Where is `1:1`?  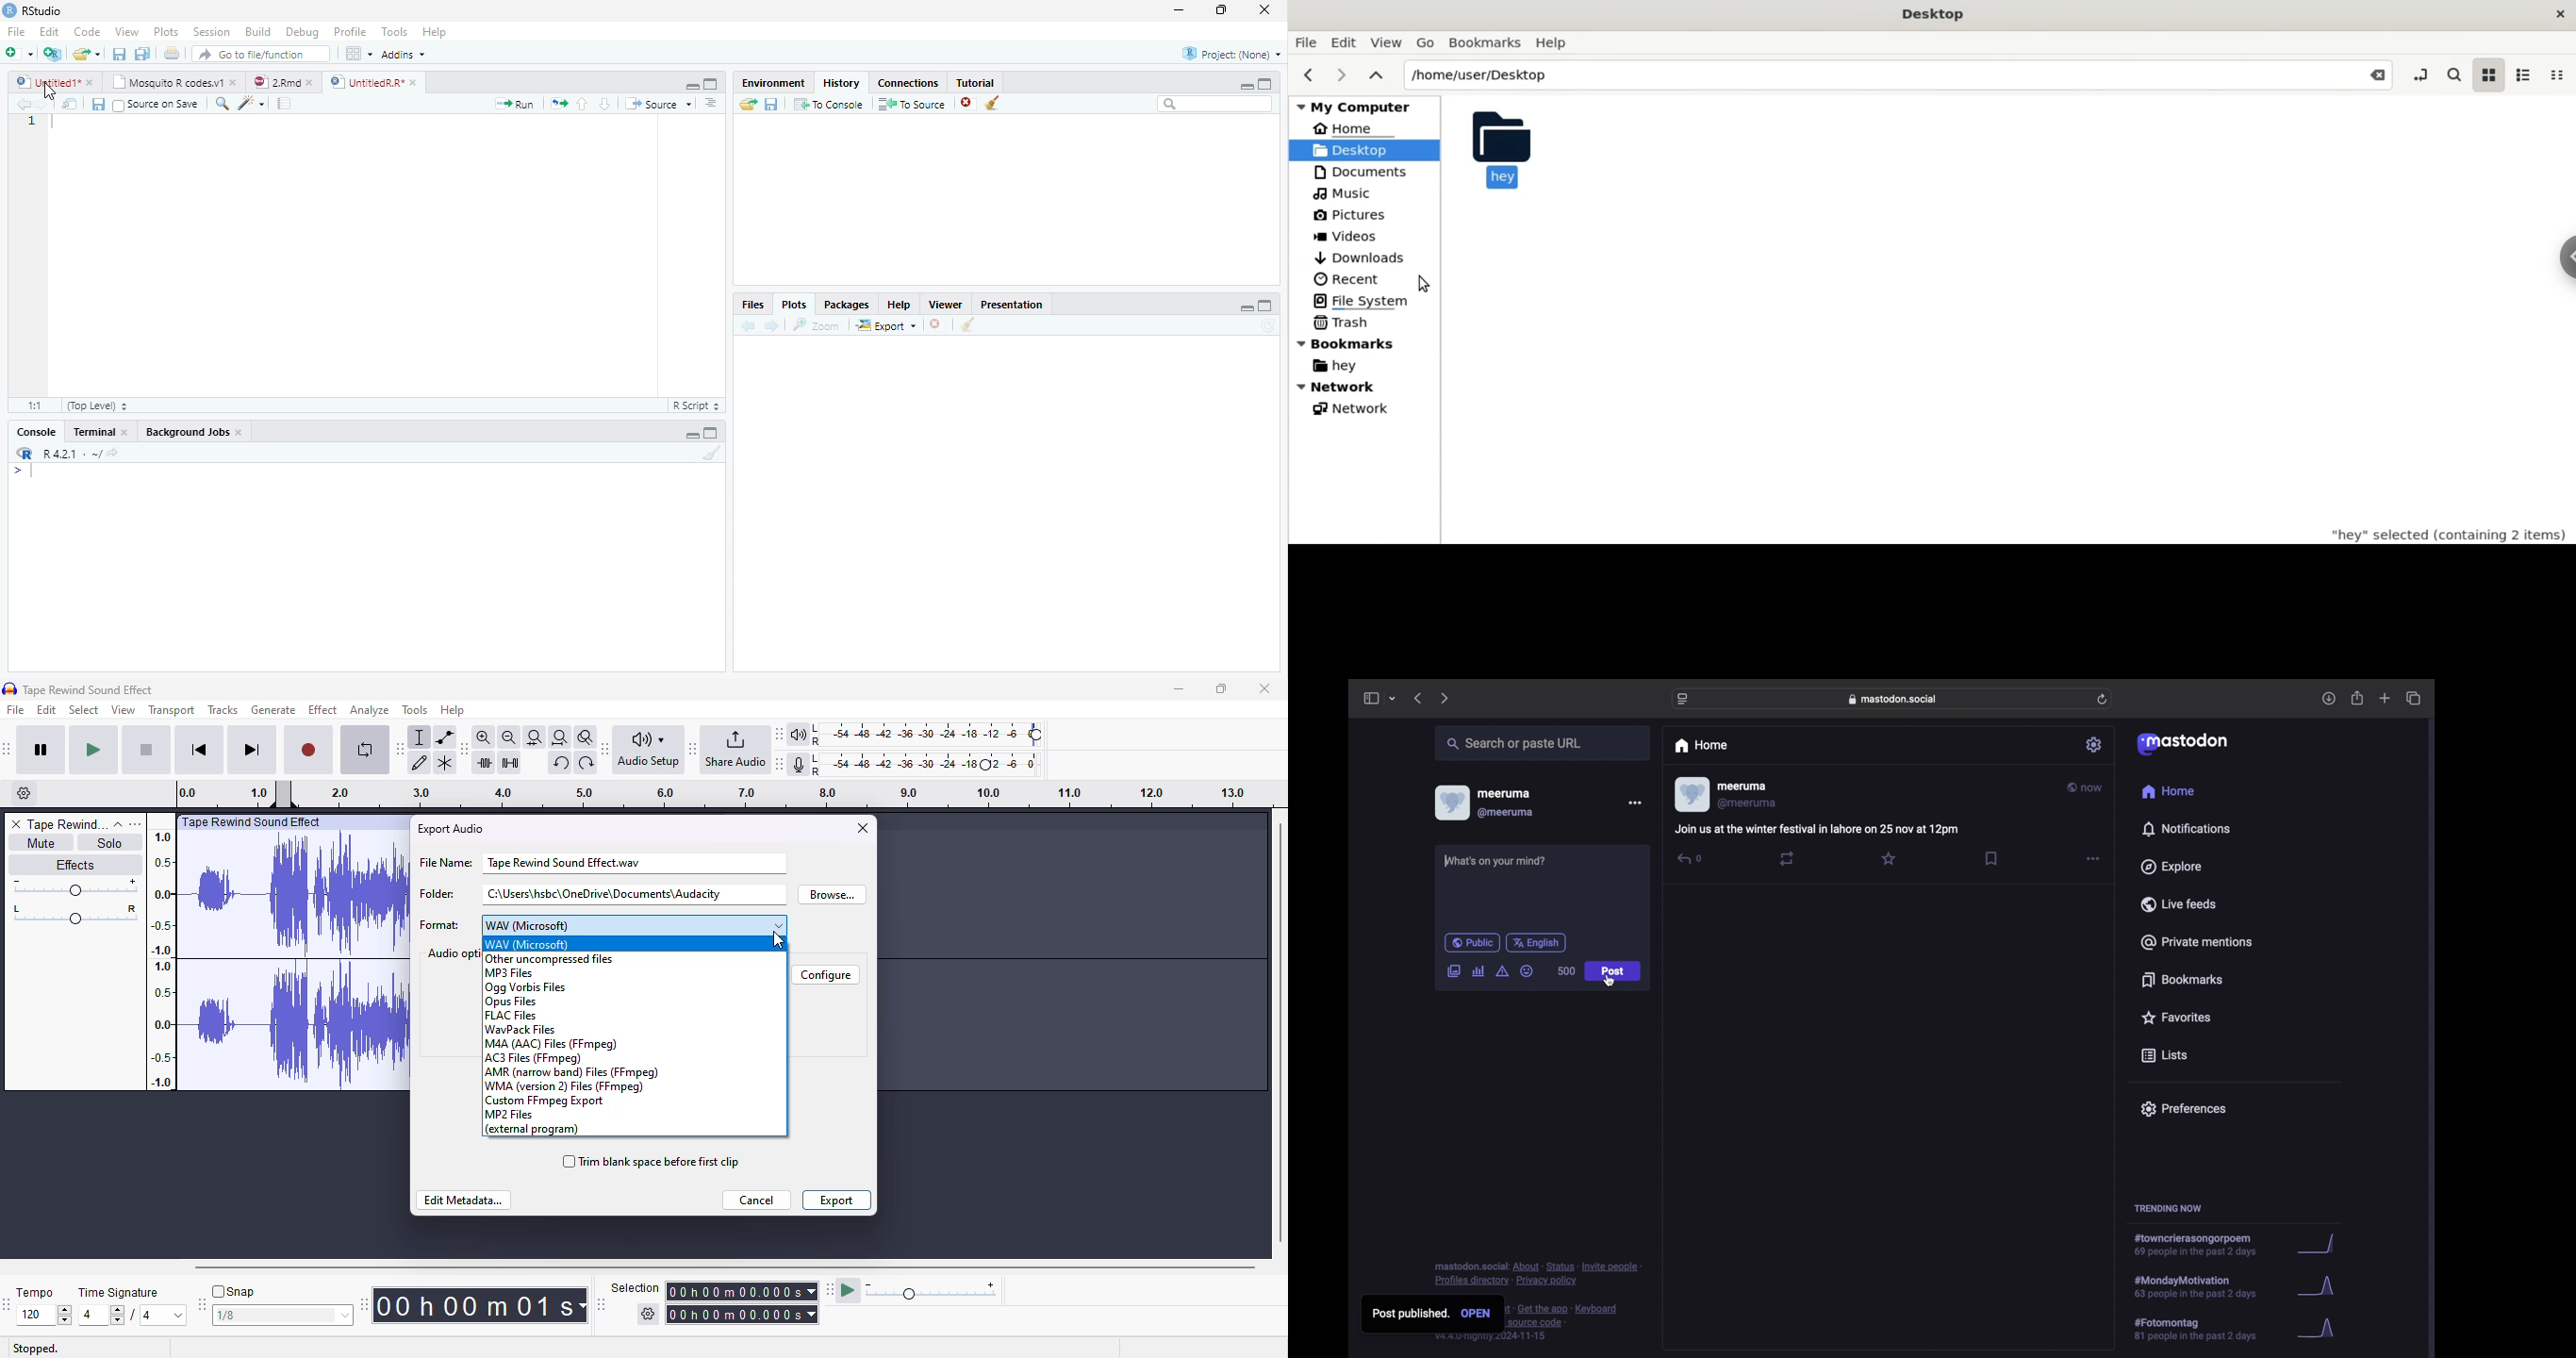
1:1 is located at coordinates (31, 406).